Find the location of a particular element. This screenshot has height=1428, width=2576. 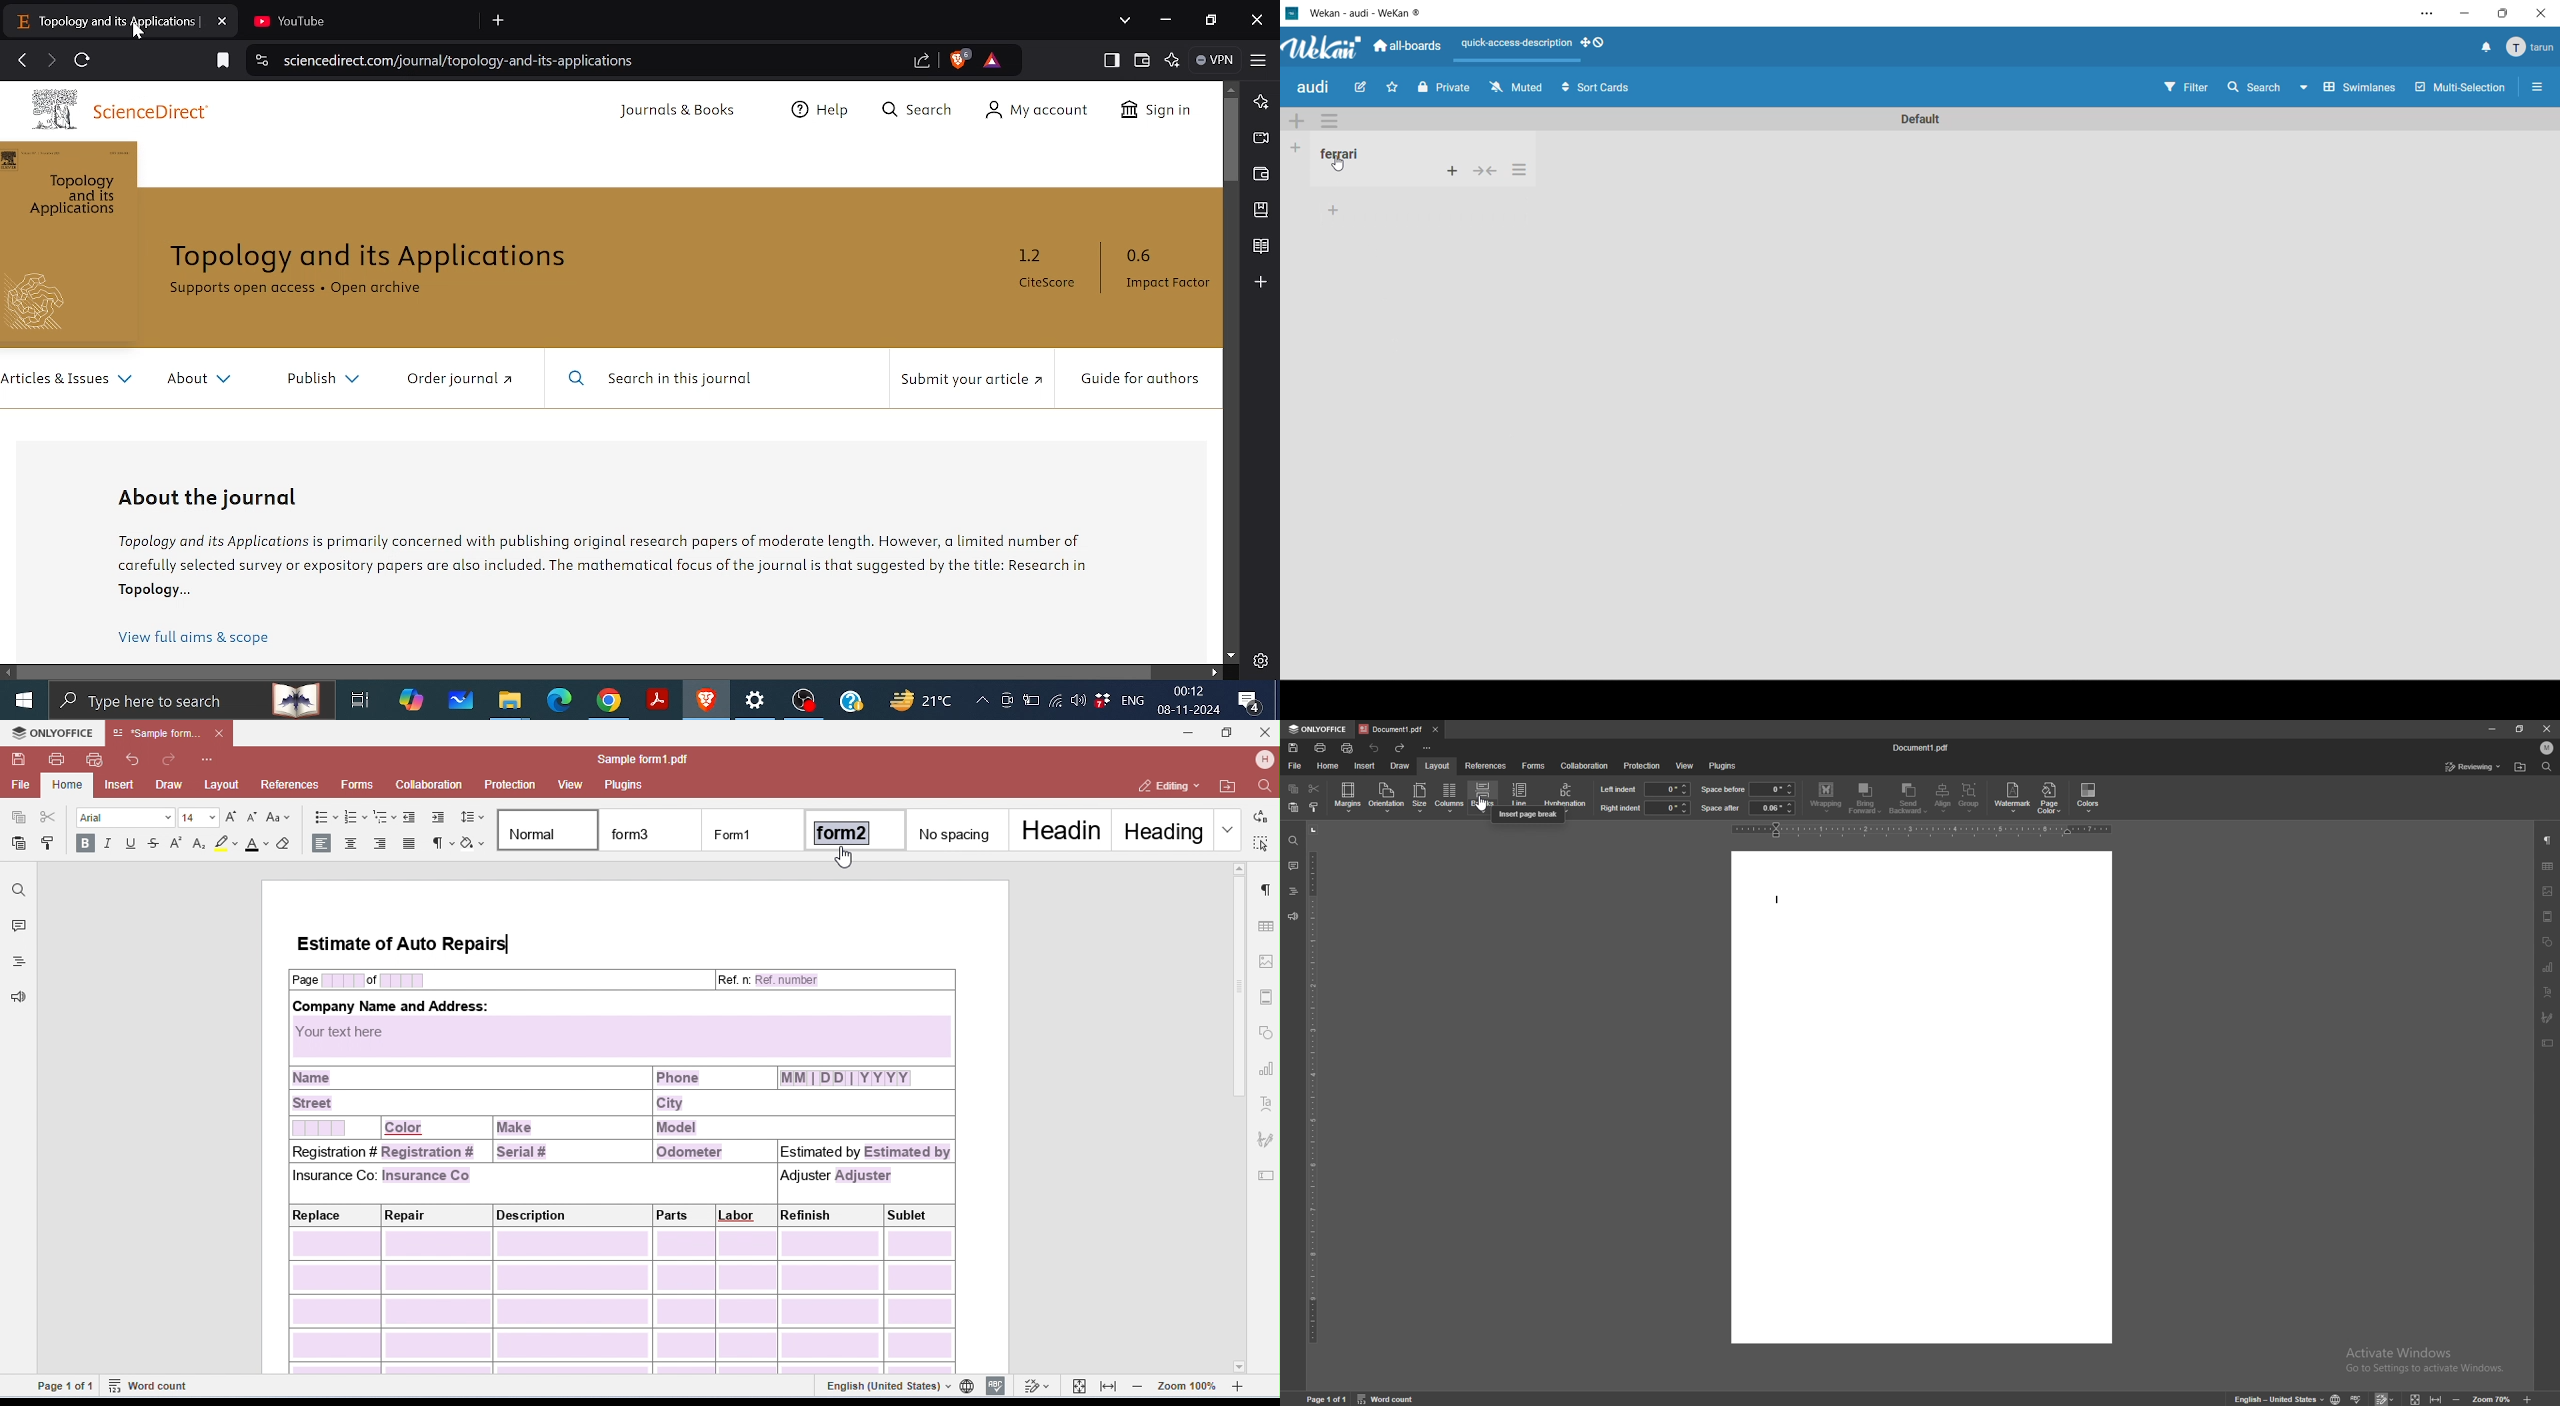

minimize is located at coordinates (2491, 728).